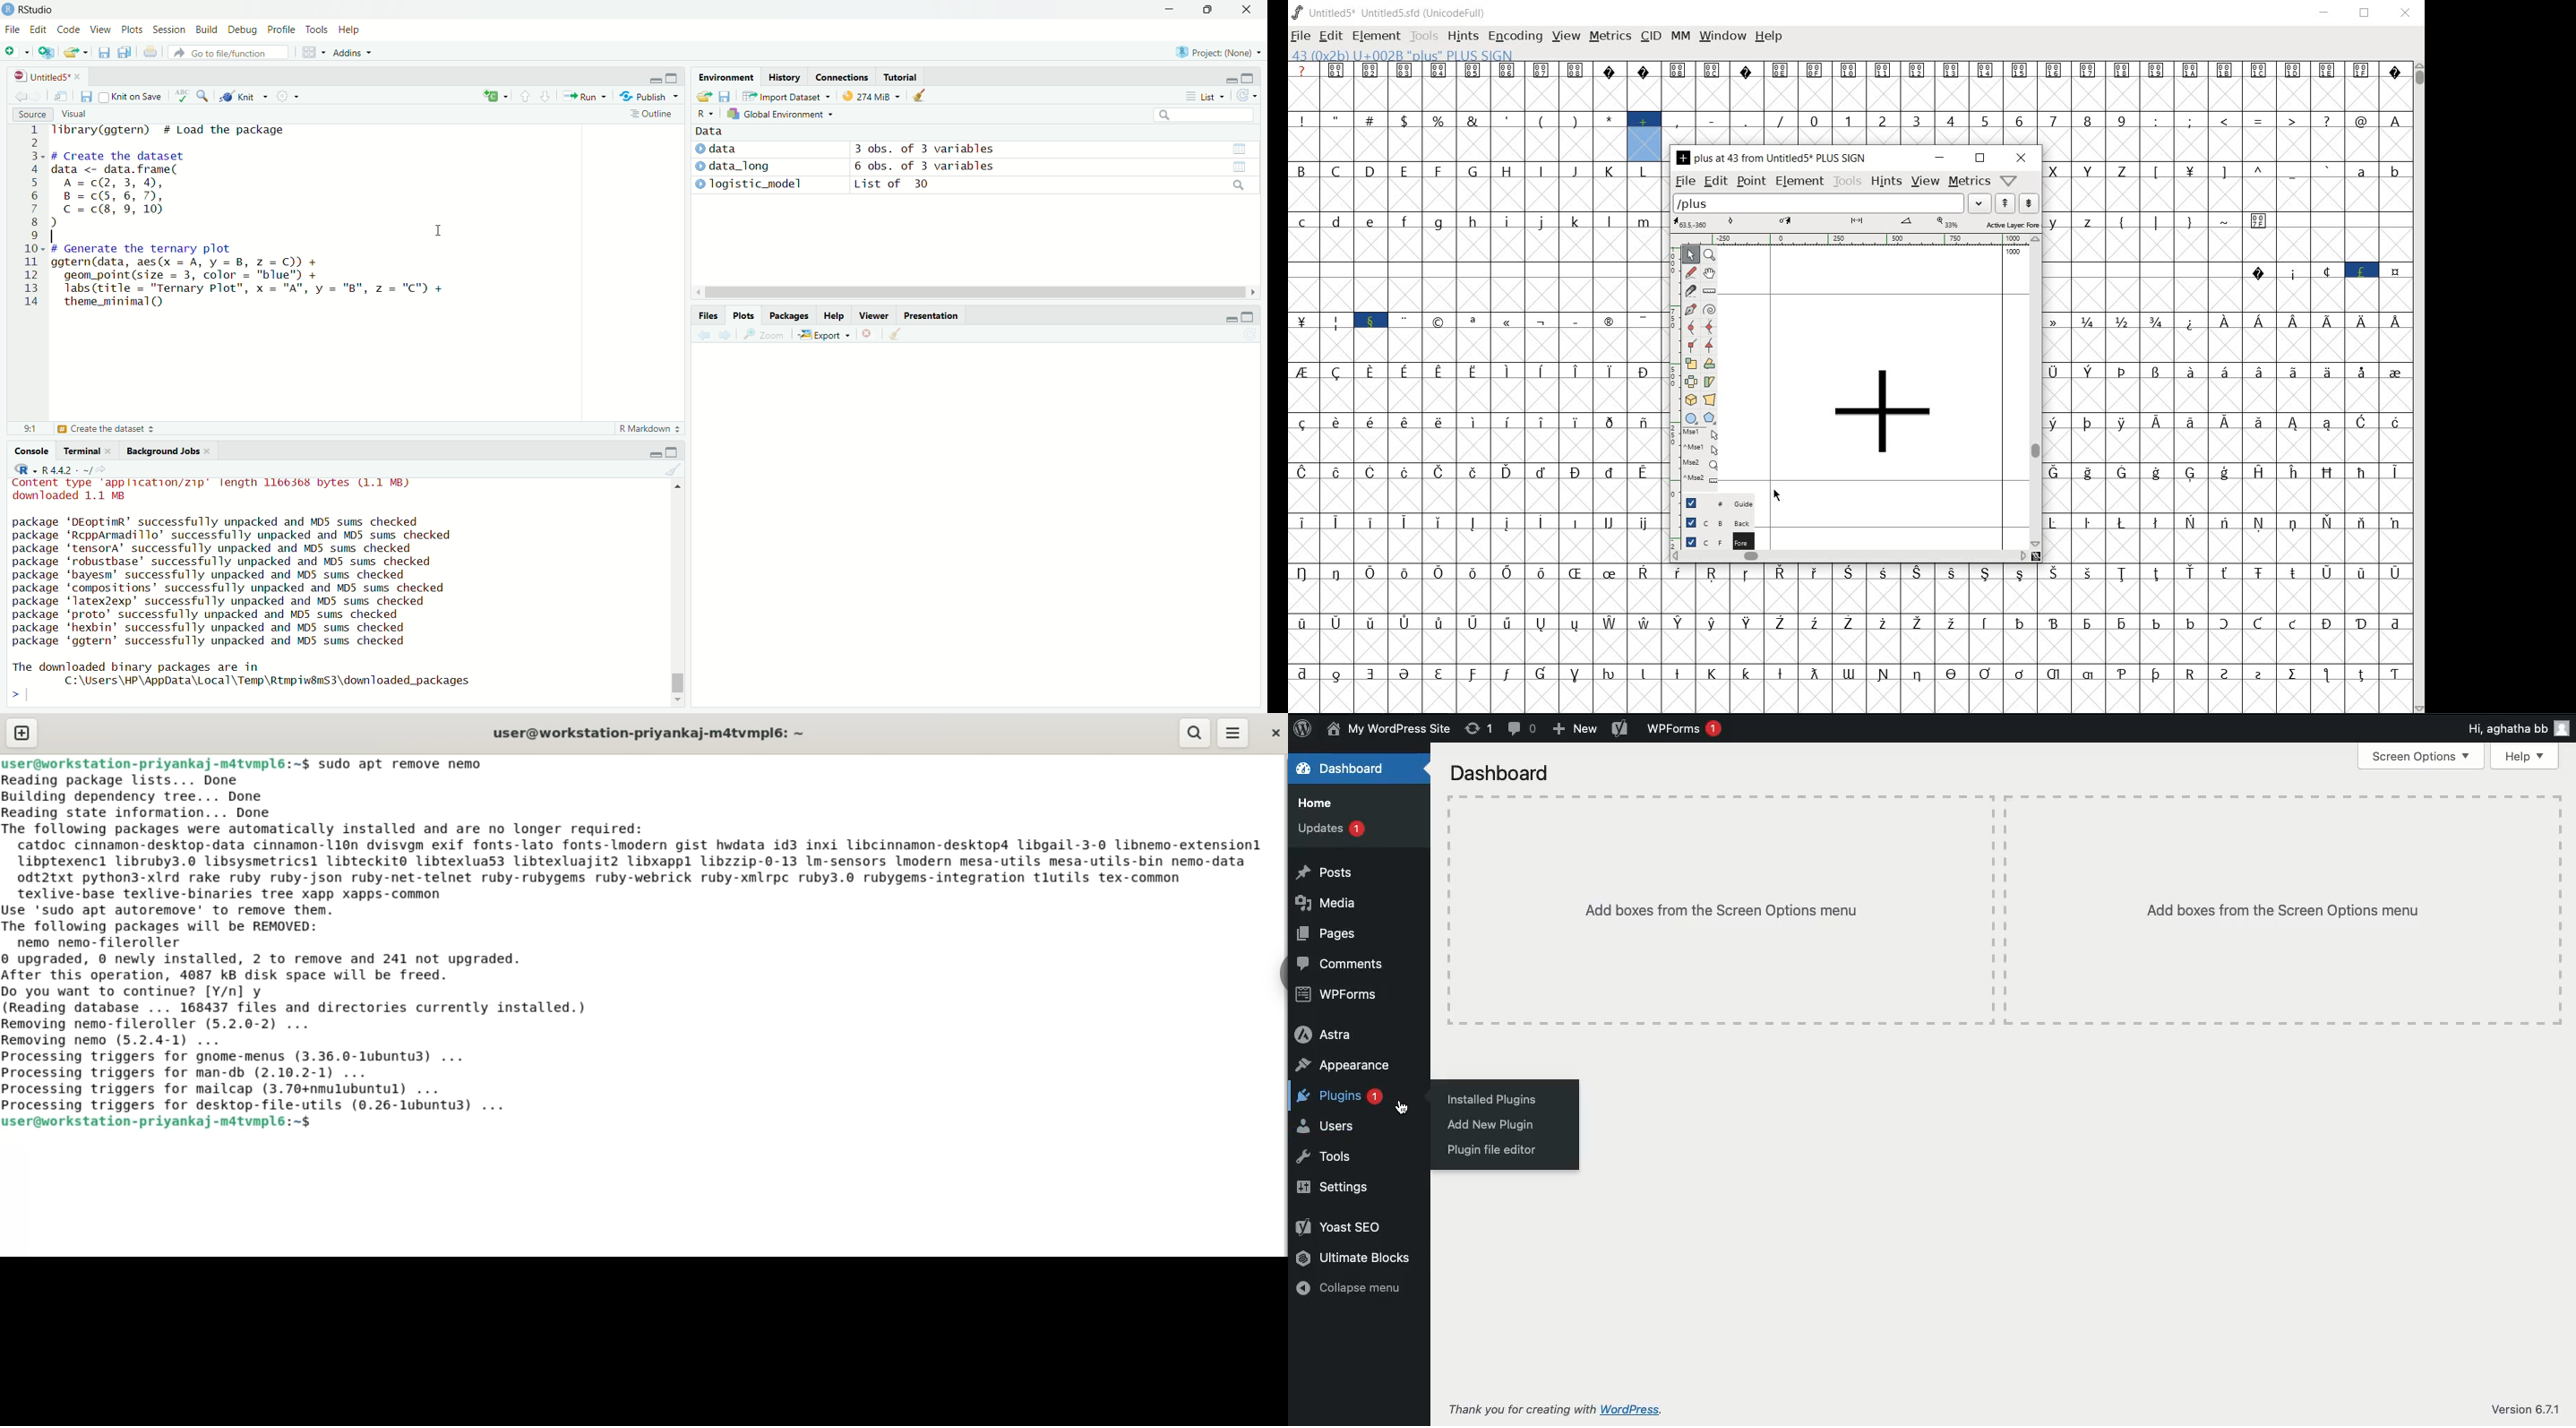 This screenshot has width=2576, height=1428. Describe the element at coordinates (1491, 487) in the screenshot. I see `accented letters` at that location.